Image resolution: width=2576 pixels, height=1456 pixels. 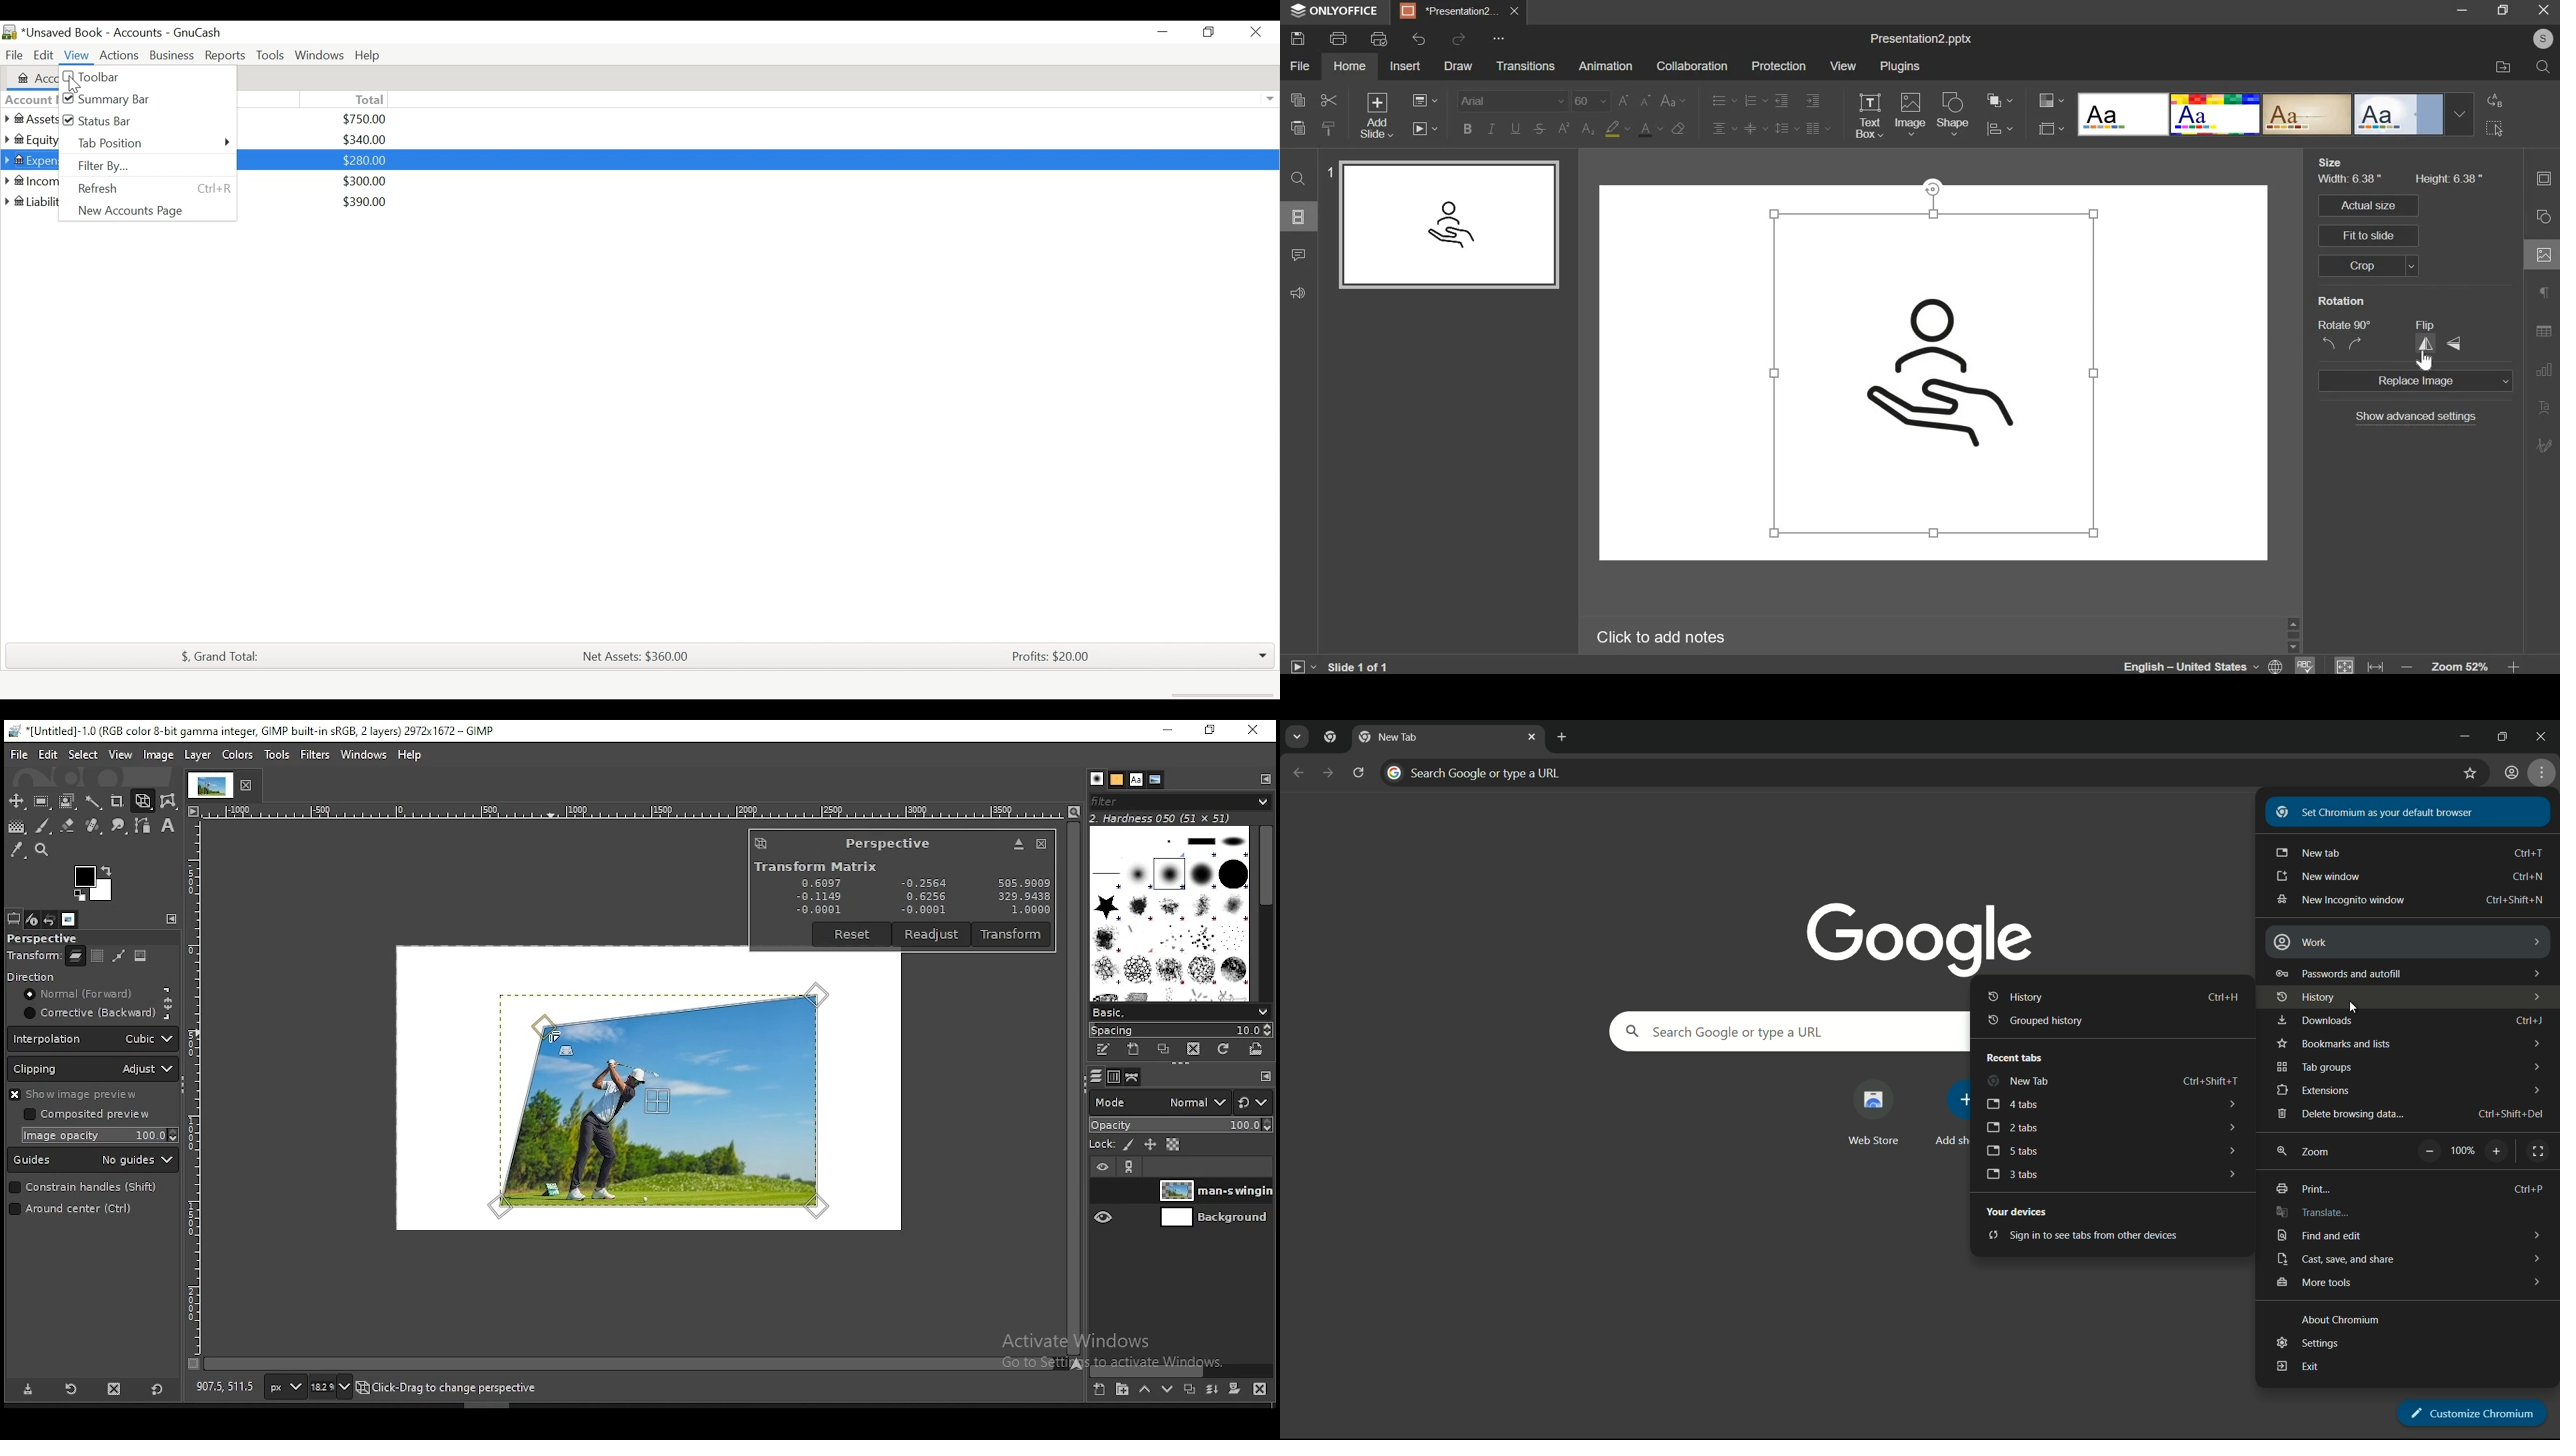 What do you see at coordinates (1339, 667) in the screenshot?
I see `slide 1 of 1` at bounding box center [1339, 667].